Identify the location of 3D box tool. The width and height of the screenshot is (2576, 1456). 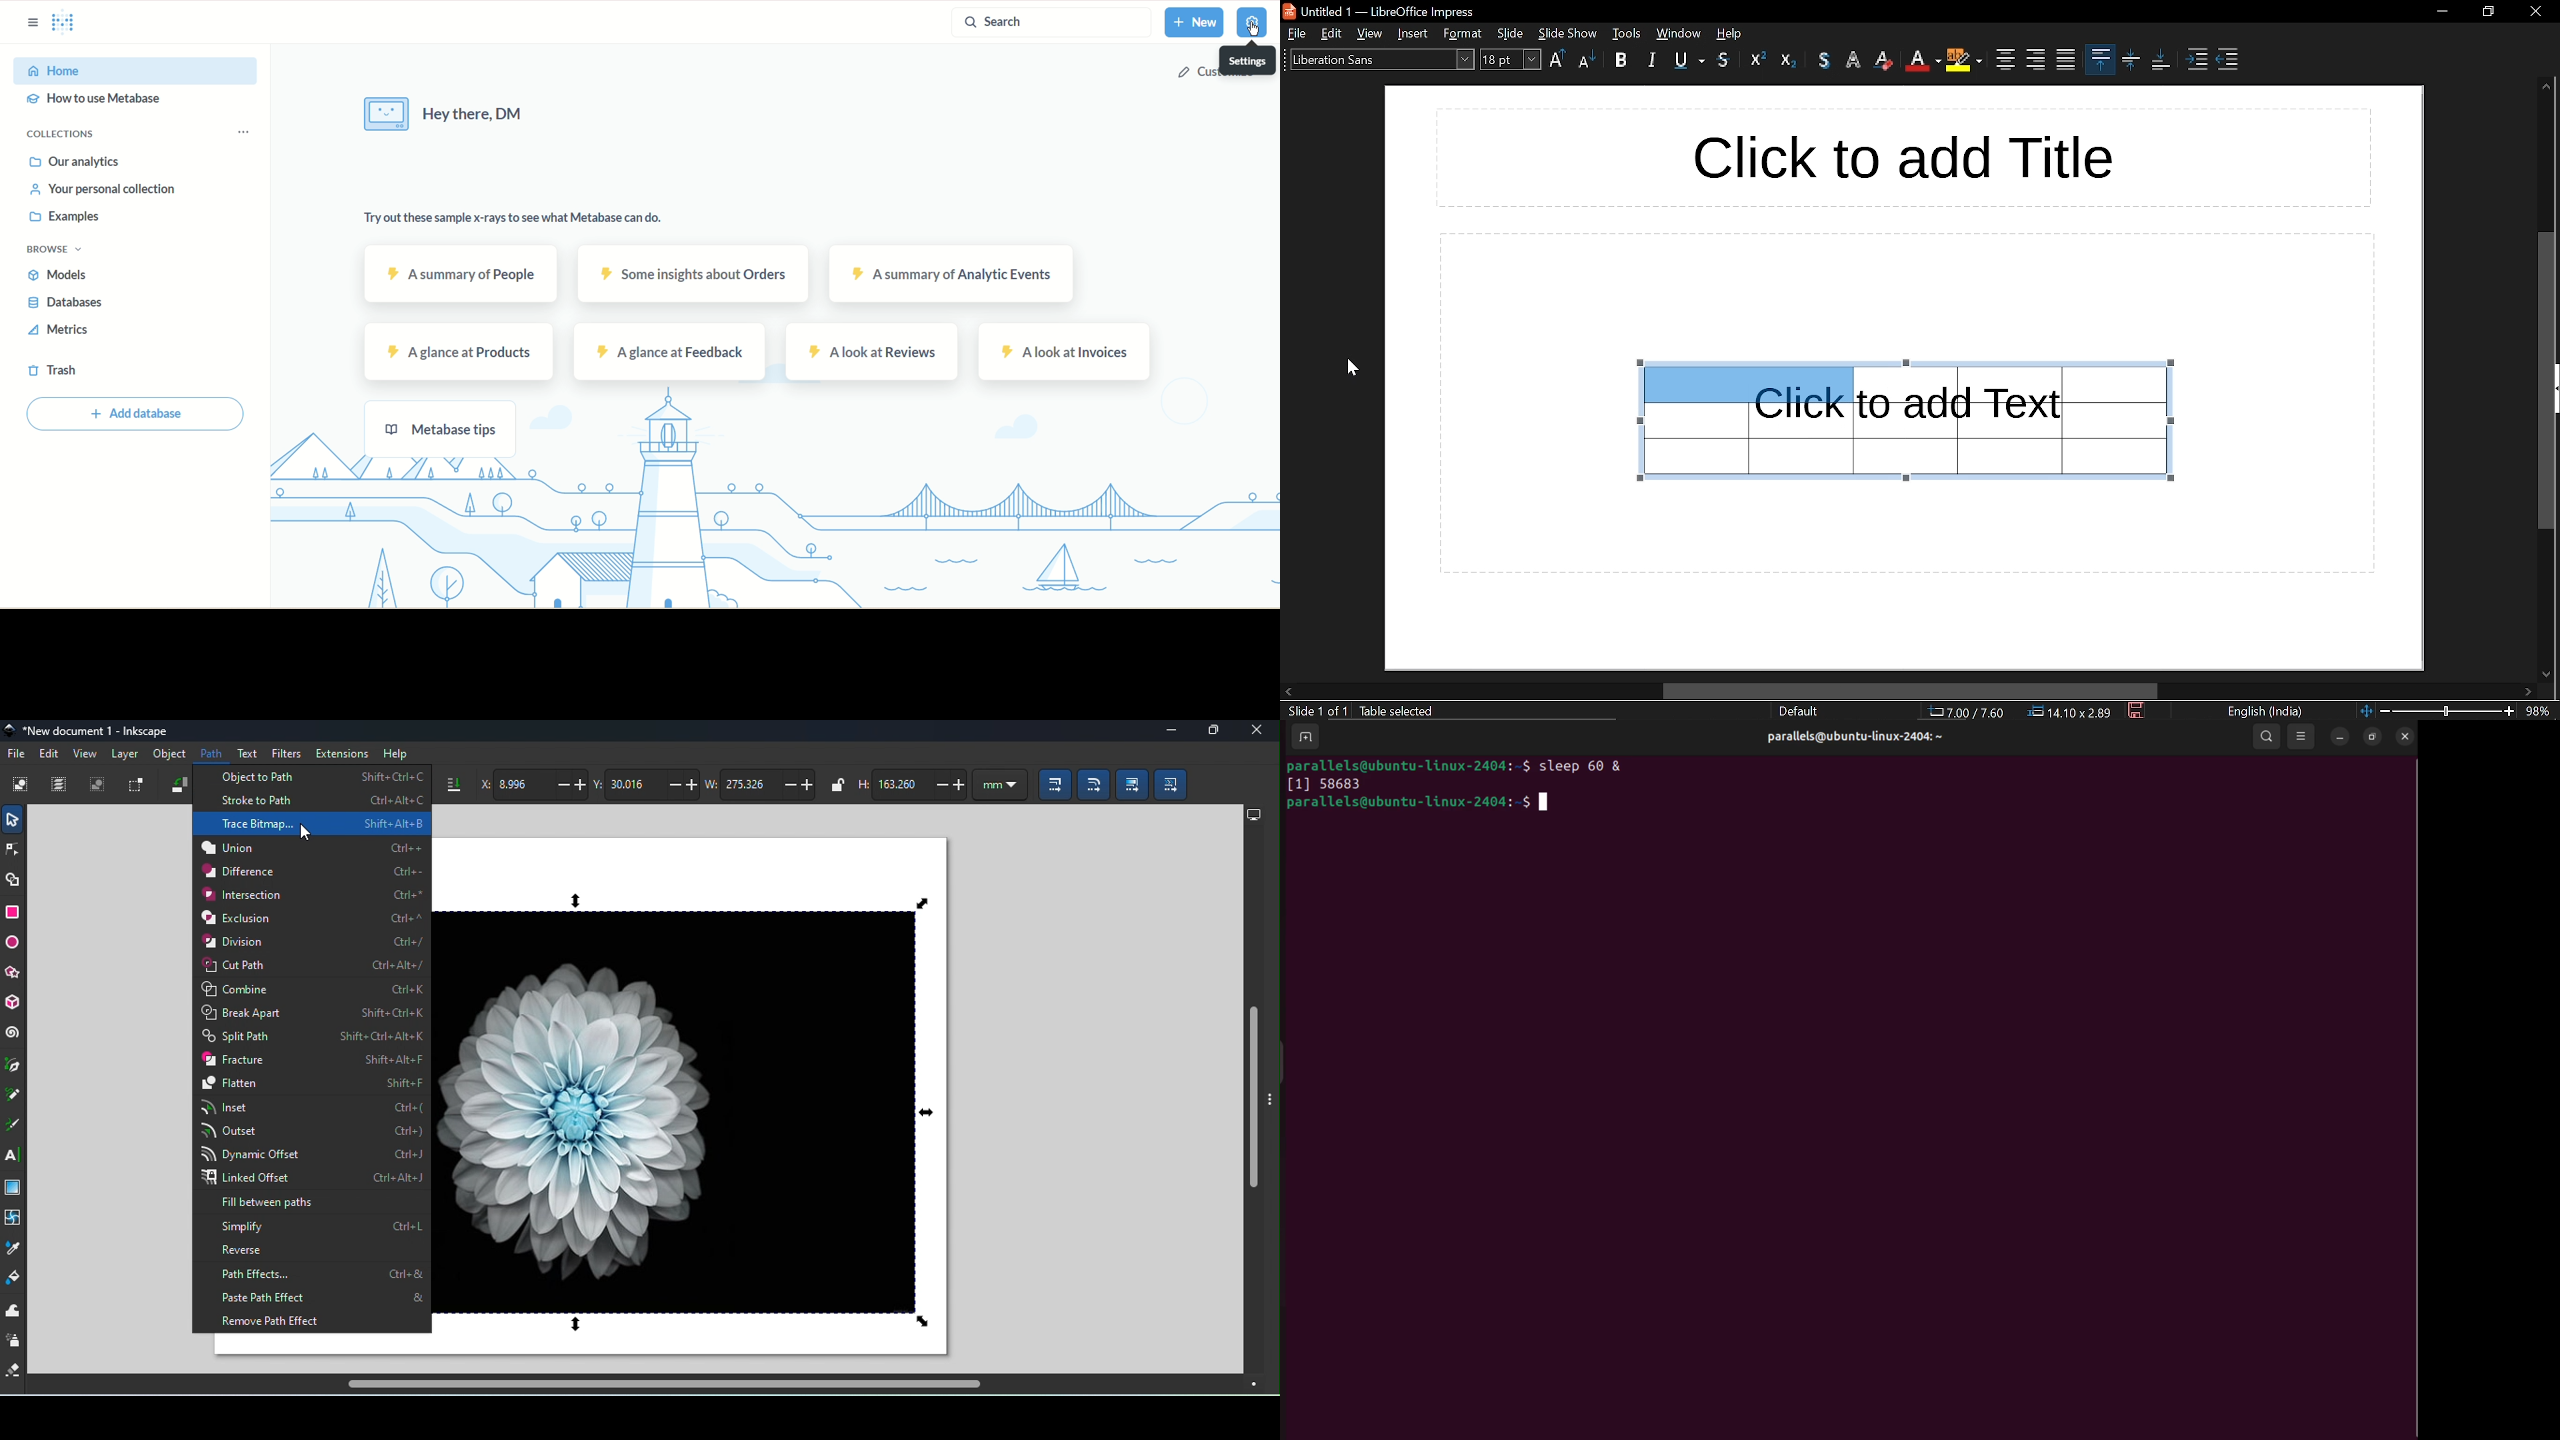
(12, 1003).